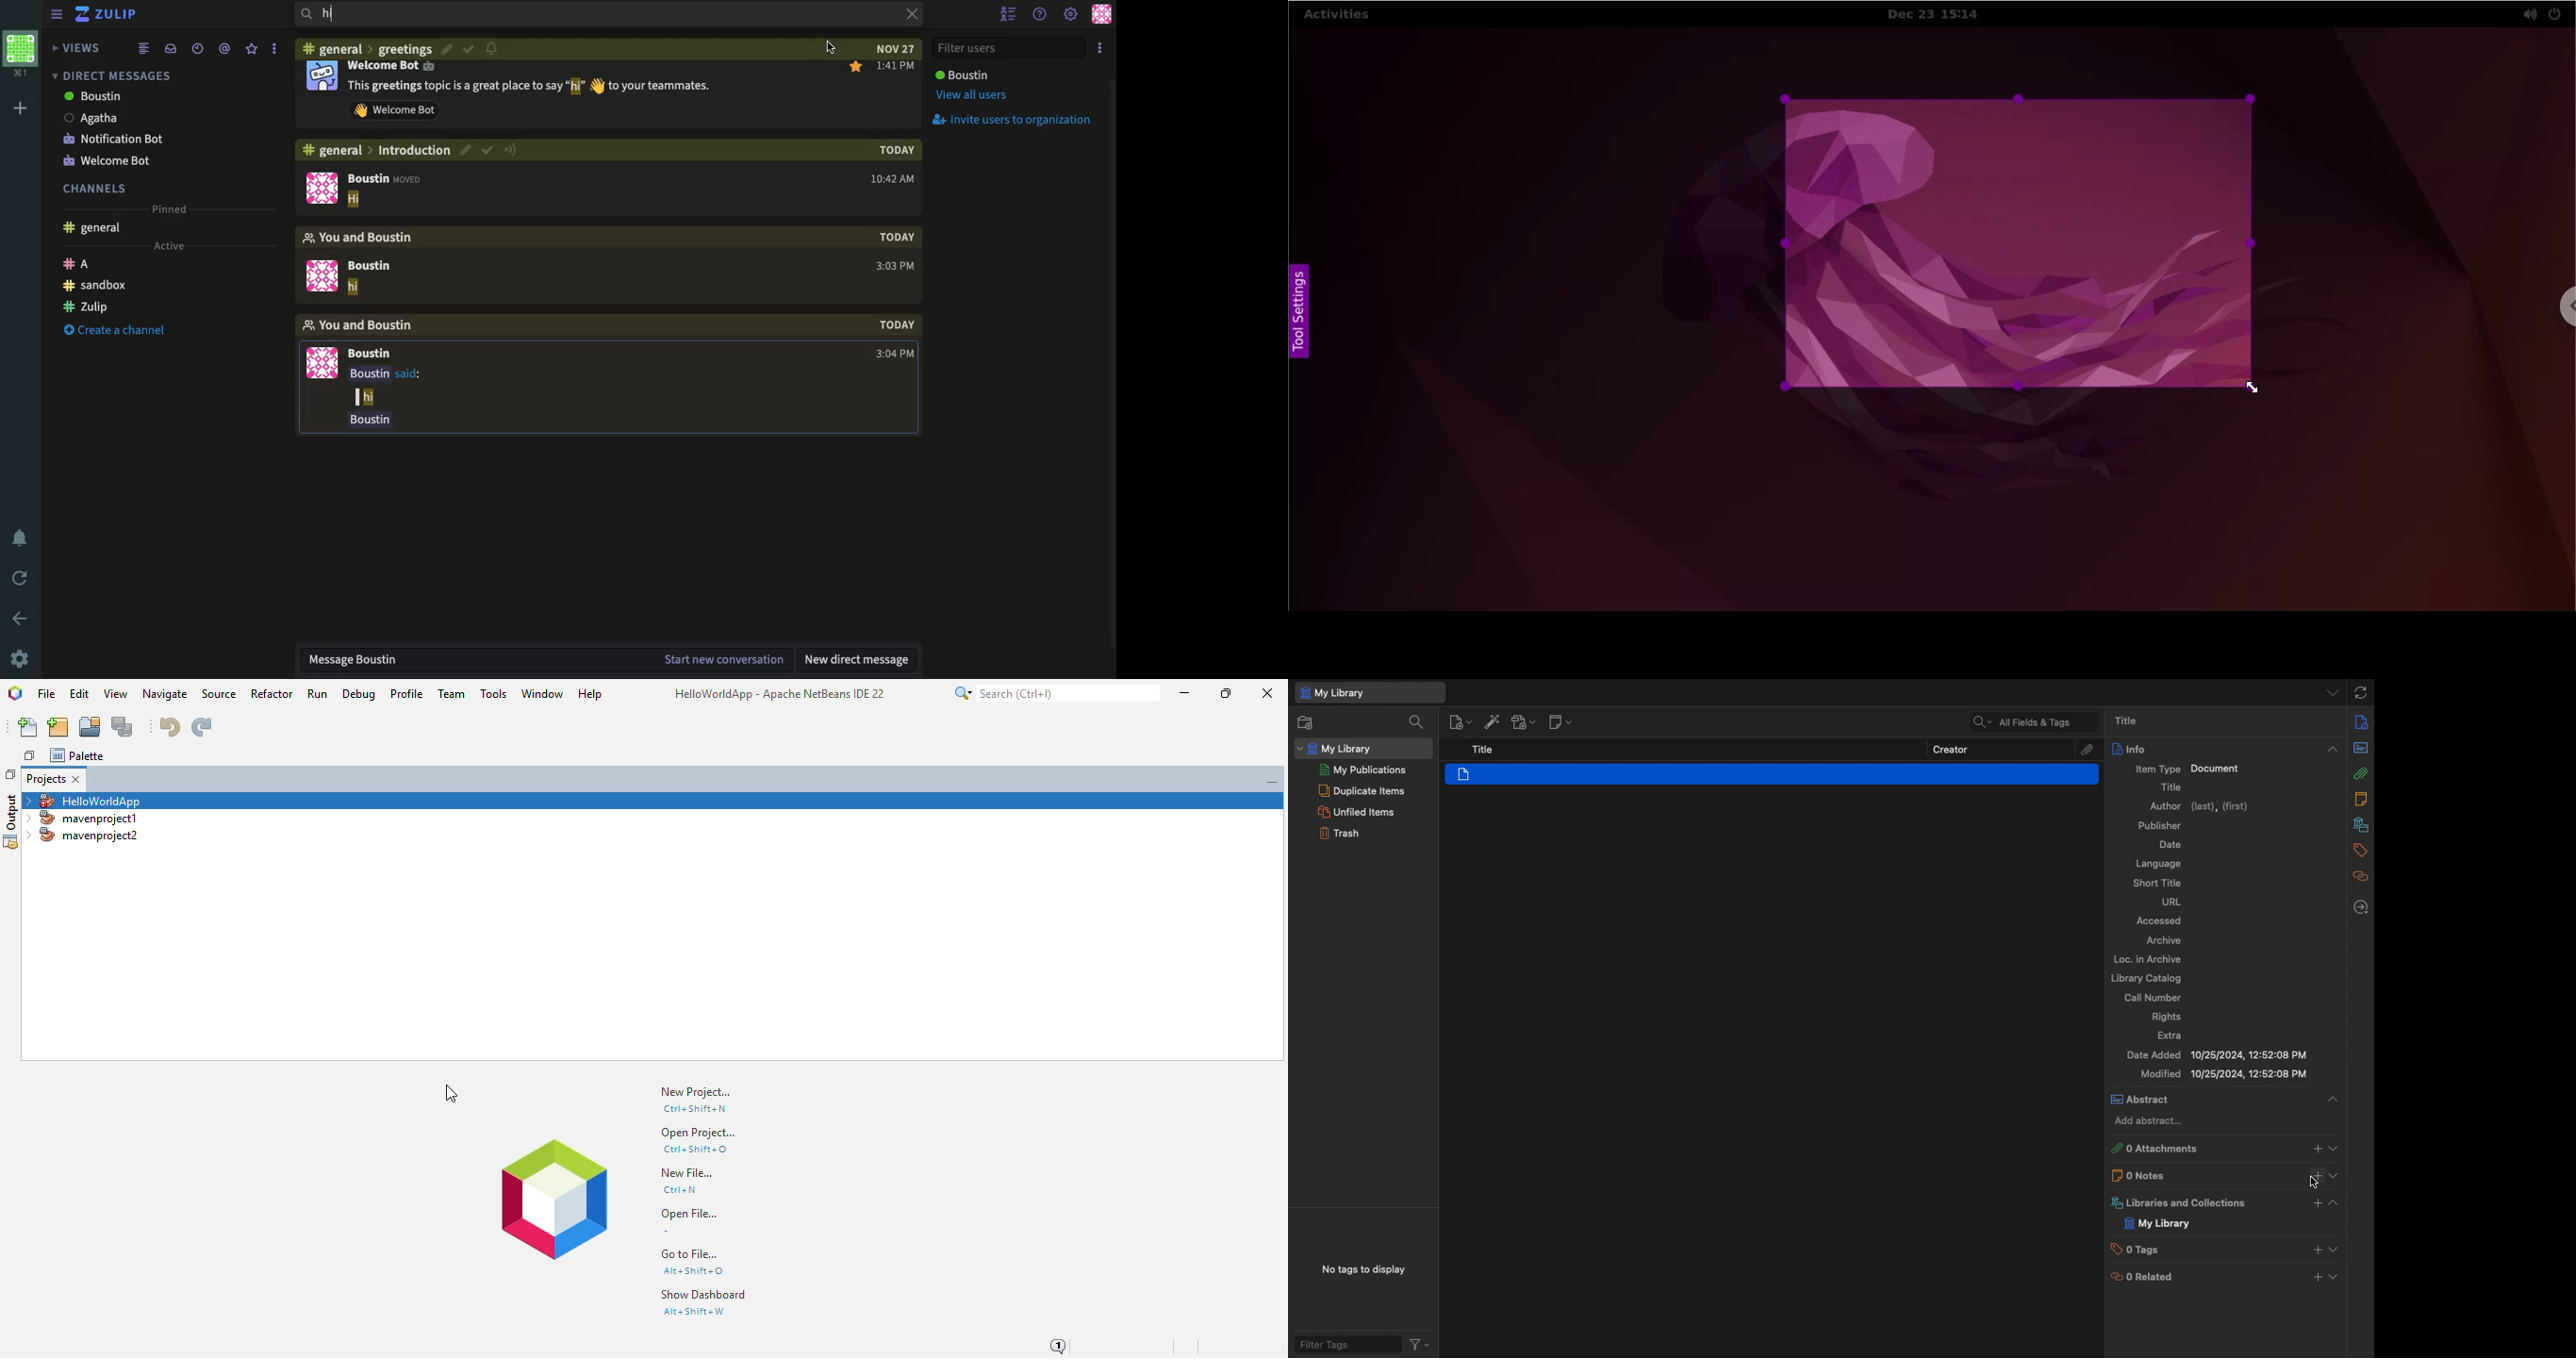 Image resolution: width=2576 pixels, height=1372 pixels. What do you see at coordinates (492, 47) in the screenshot?
I see `notifications` at bounding box center [492, 47].